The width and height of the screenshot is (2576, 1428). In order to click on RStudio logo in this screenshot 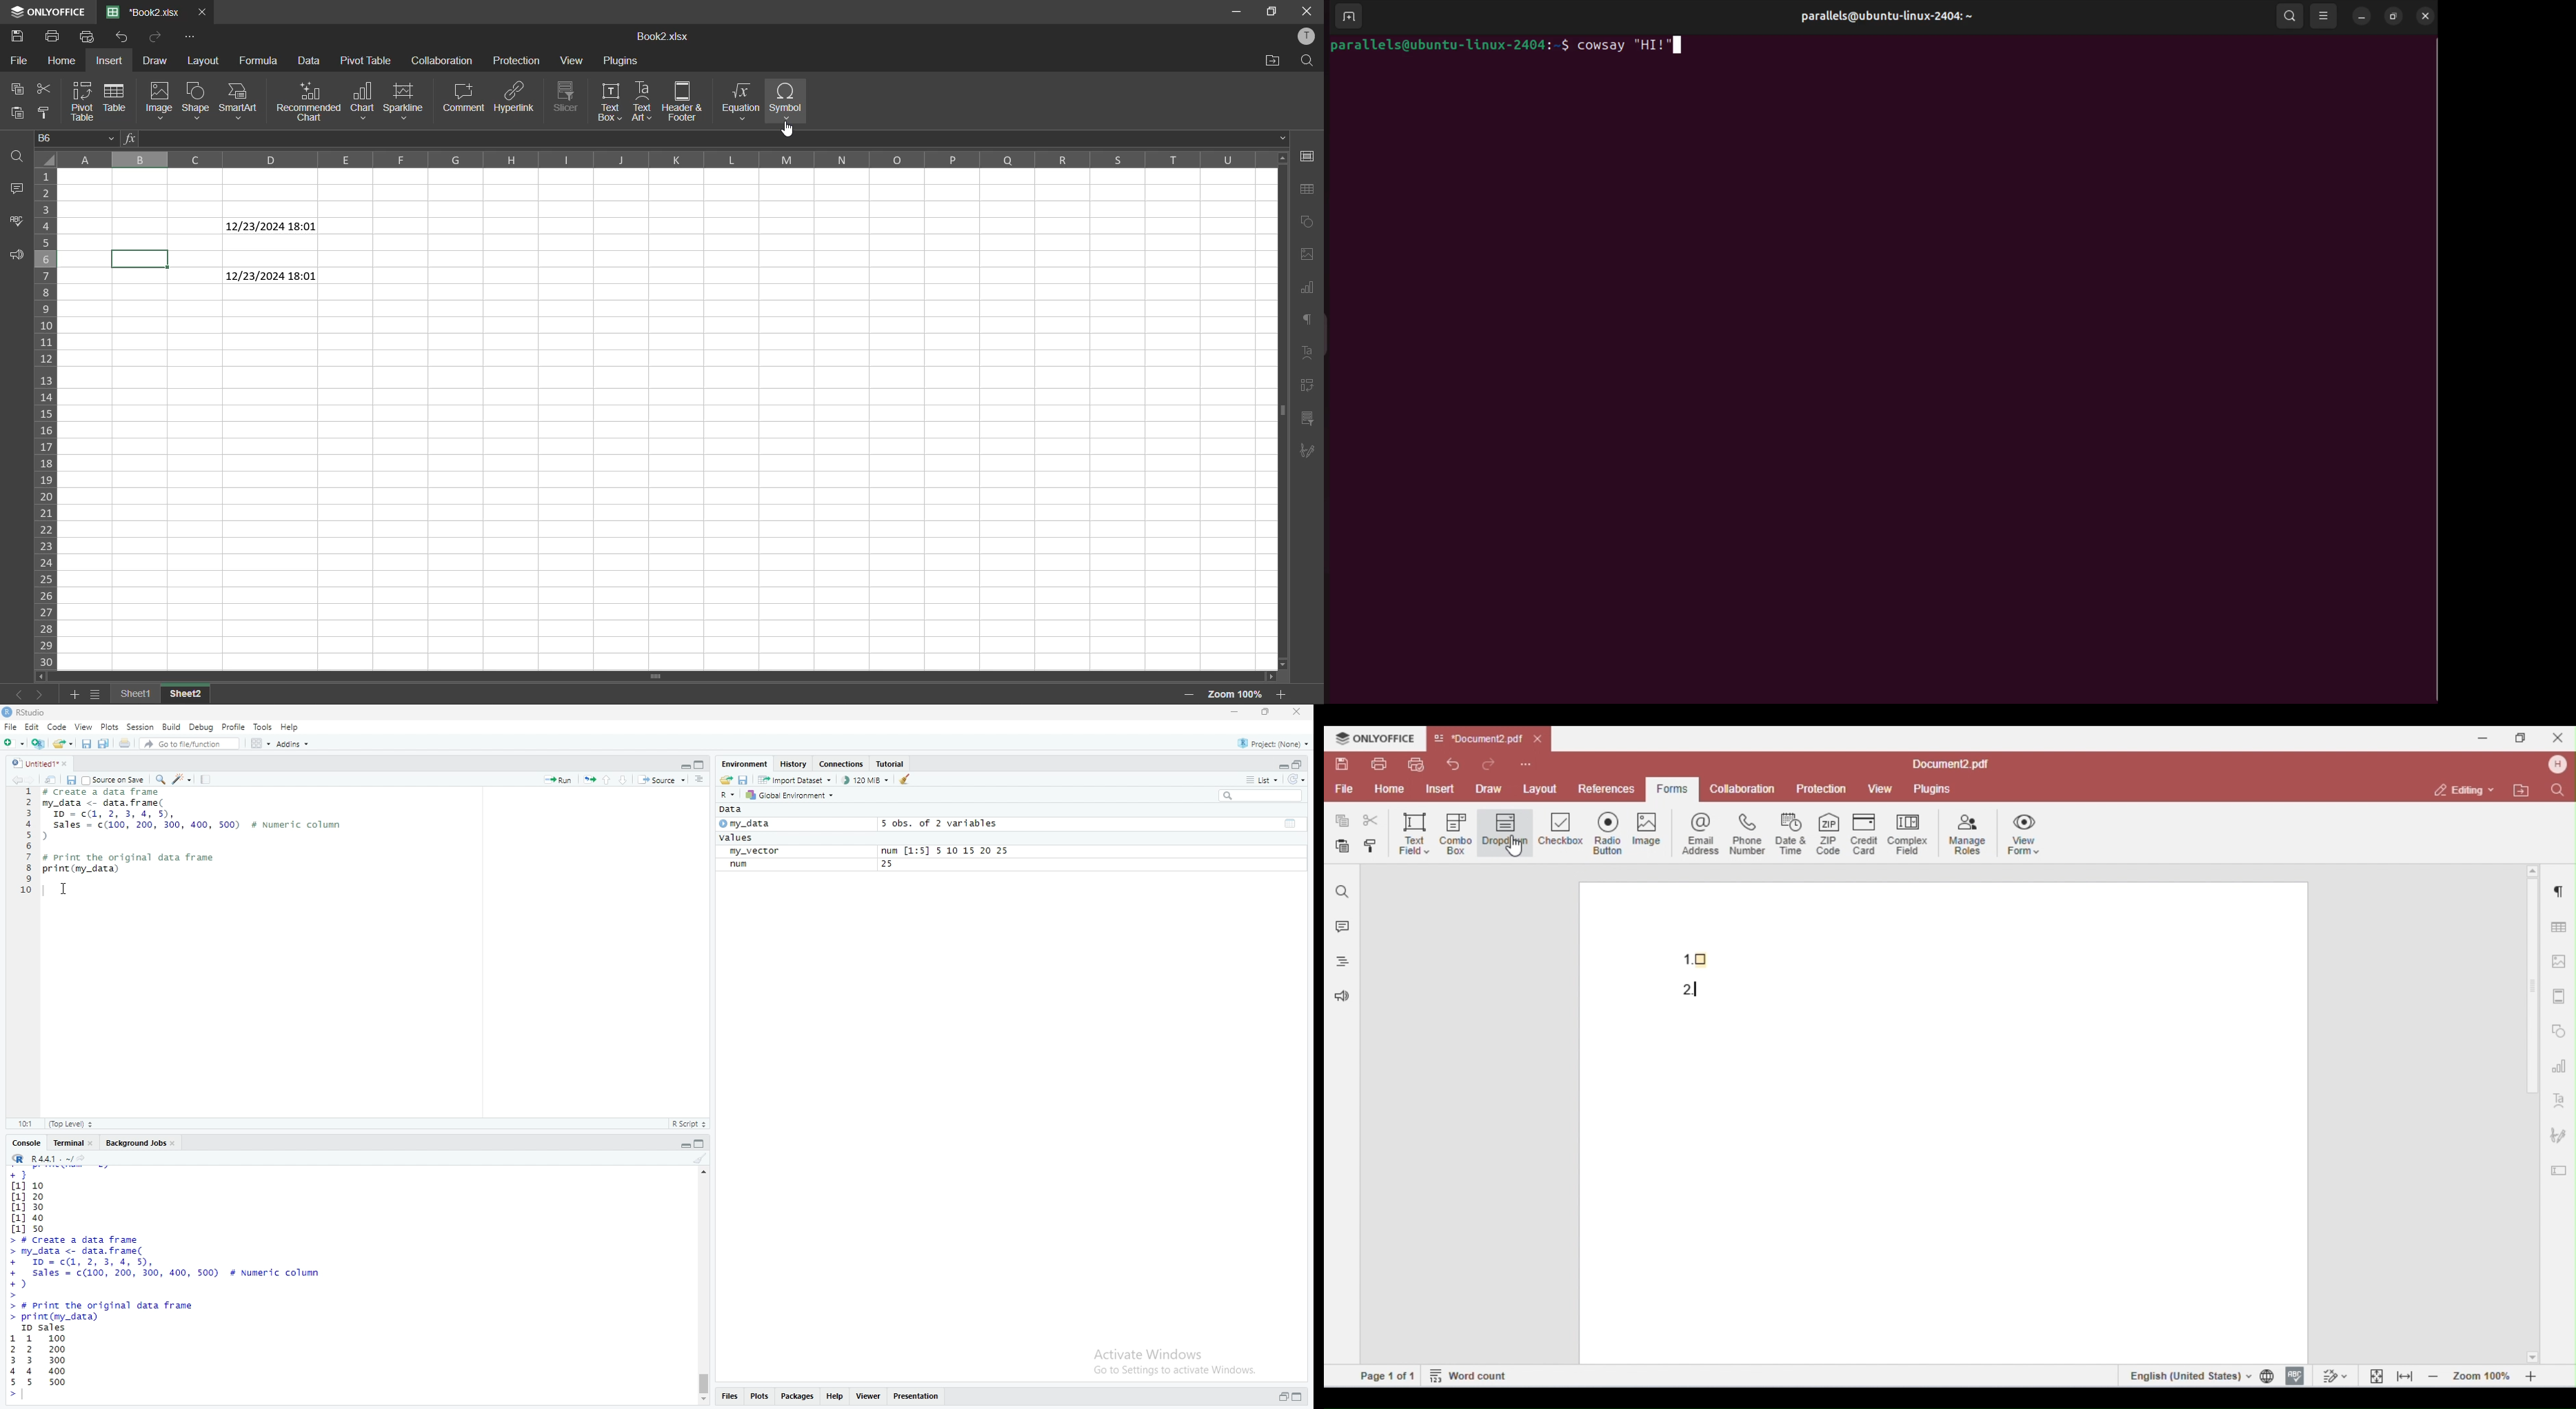, I will do `click(8, 713)`.